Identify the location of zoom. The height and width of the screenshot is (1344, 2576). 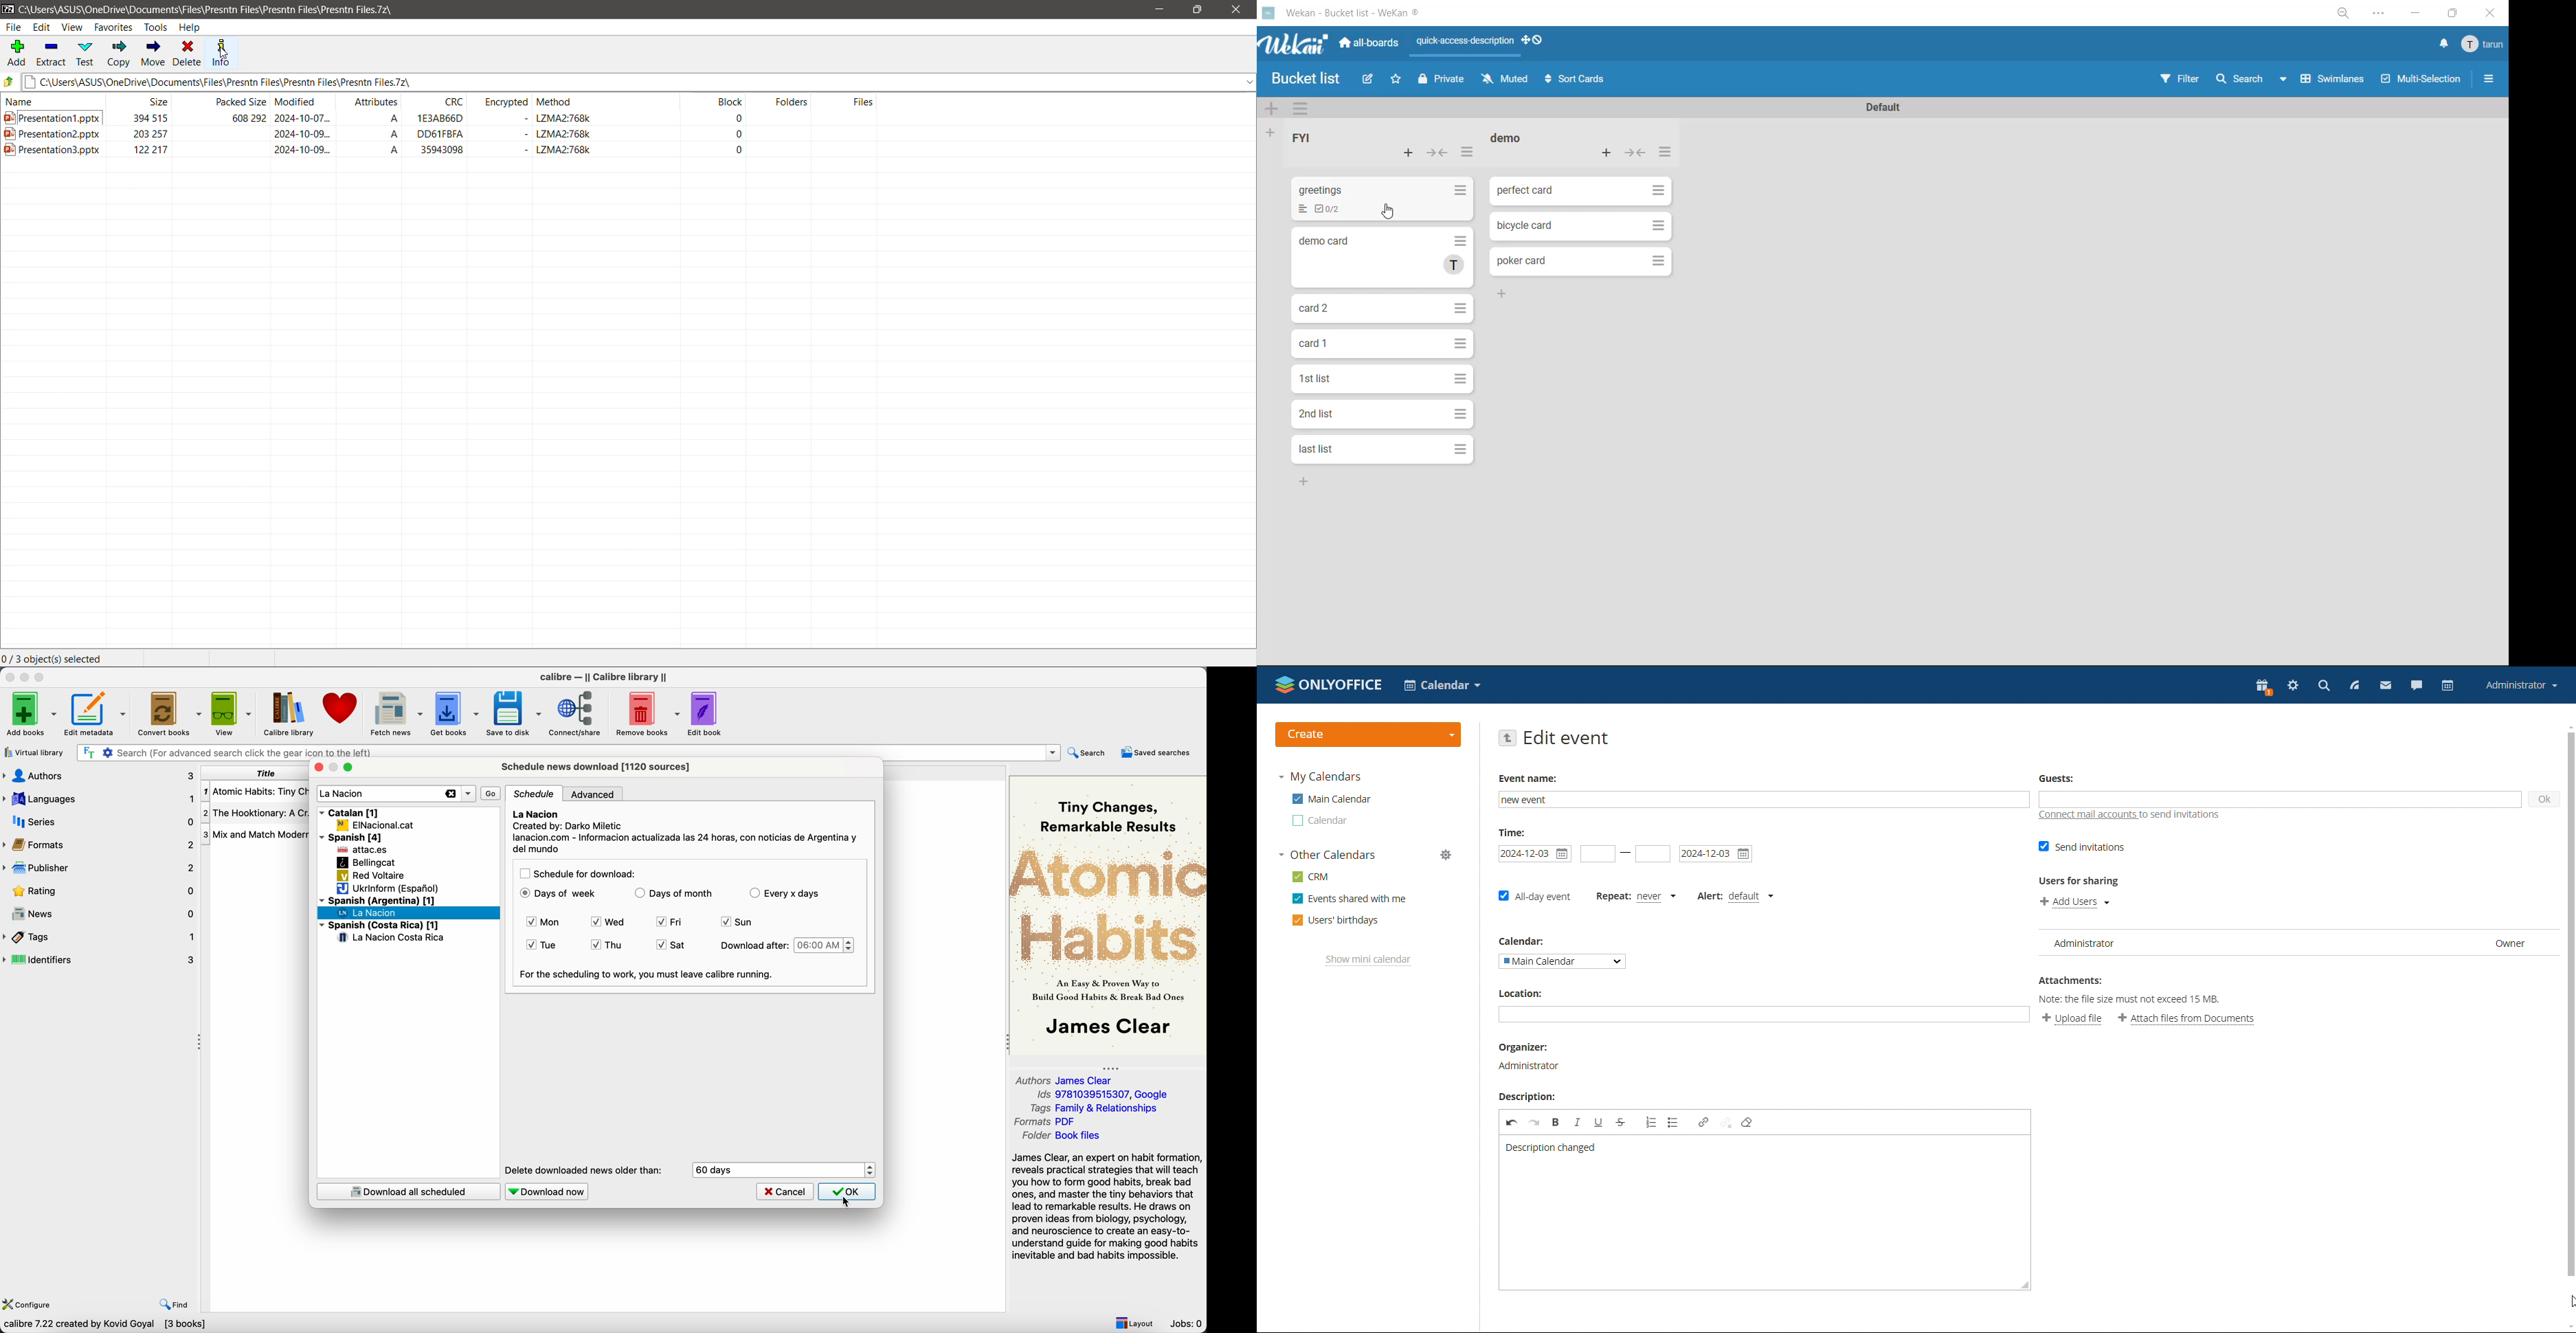
(2343, 14).